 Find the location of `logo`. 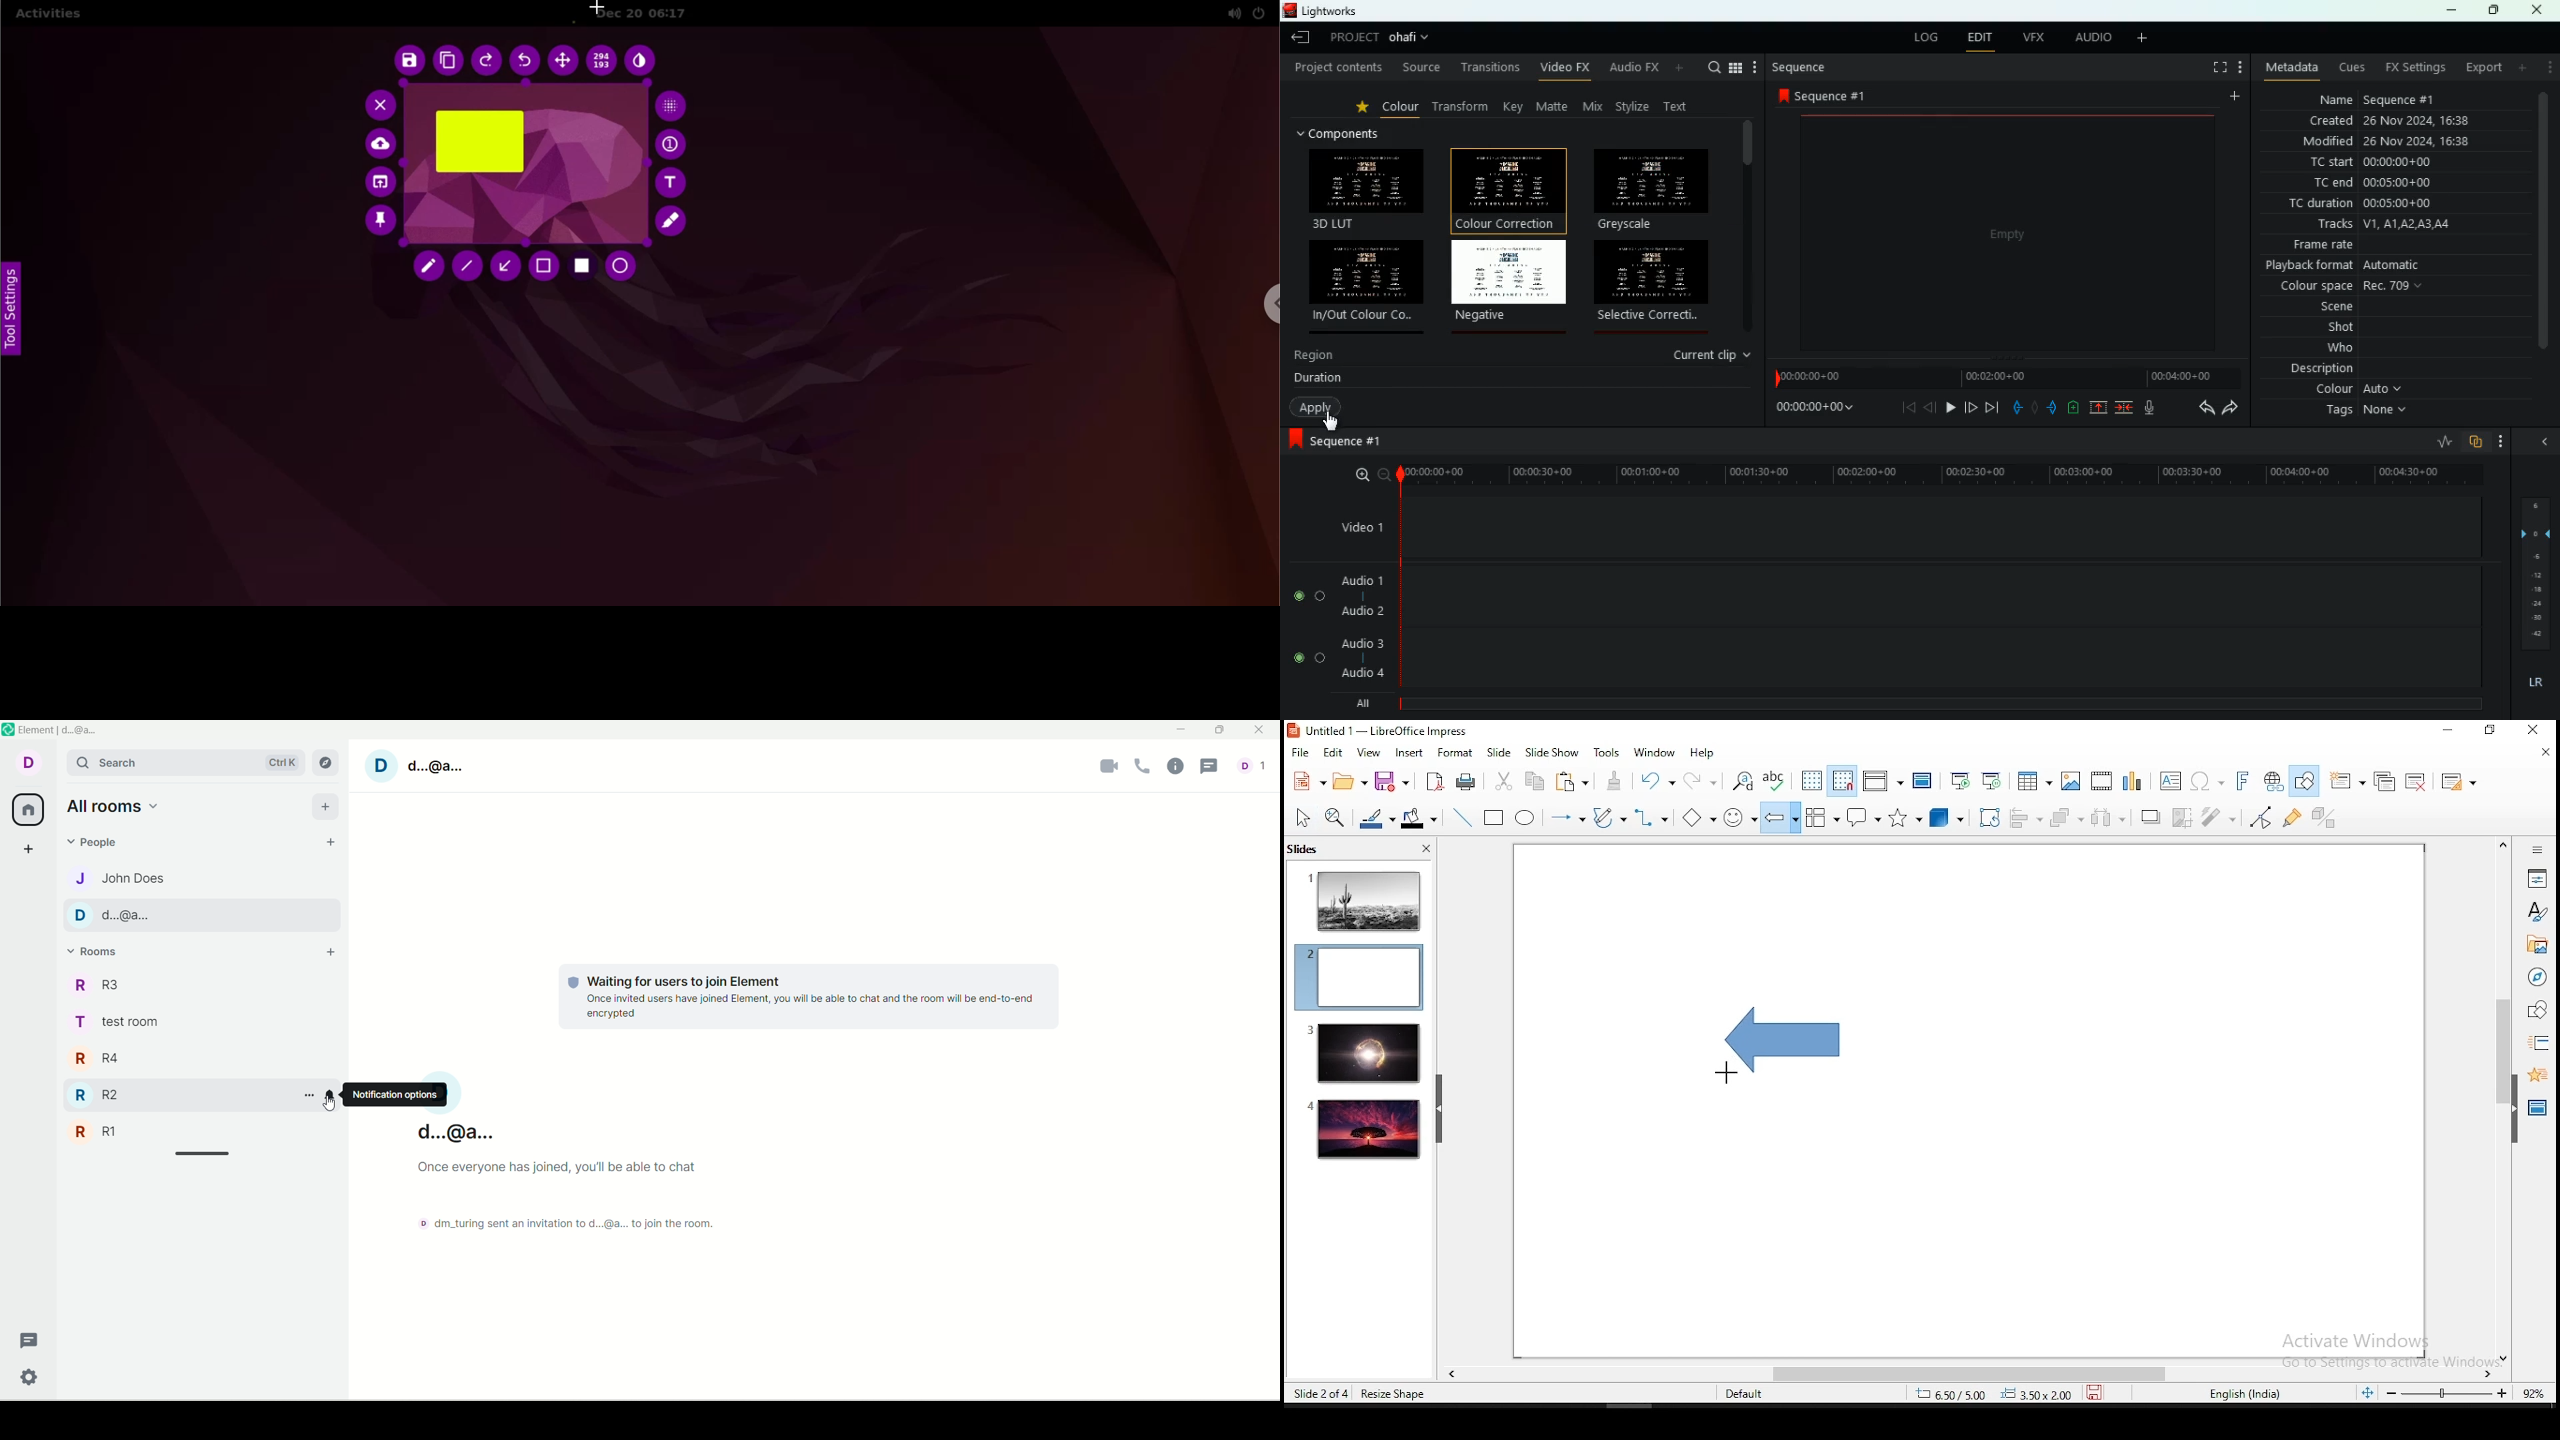

logo is located at coordinates (12, 731).